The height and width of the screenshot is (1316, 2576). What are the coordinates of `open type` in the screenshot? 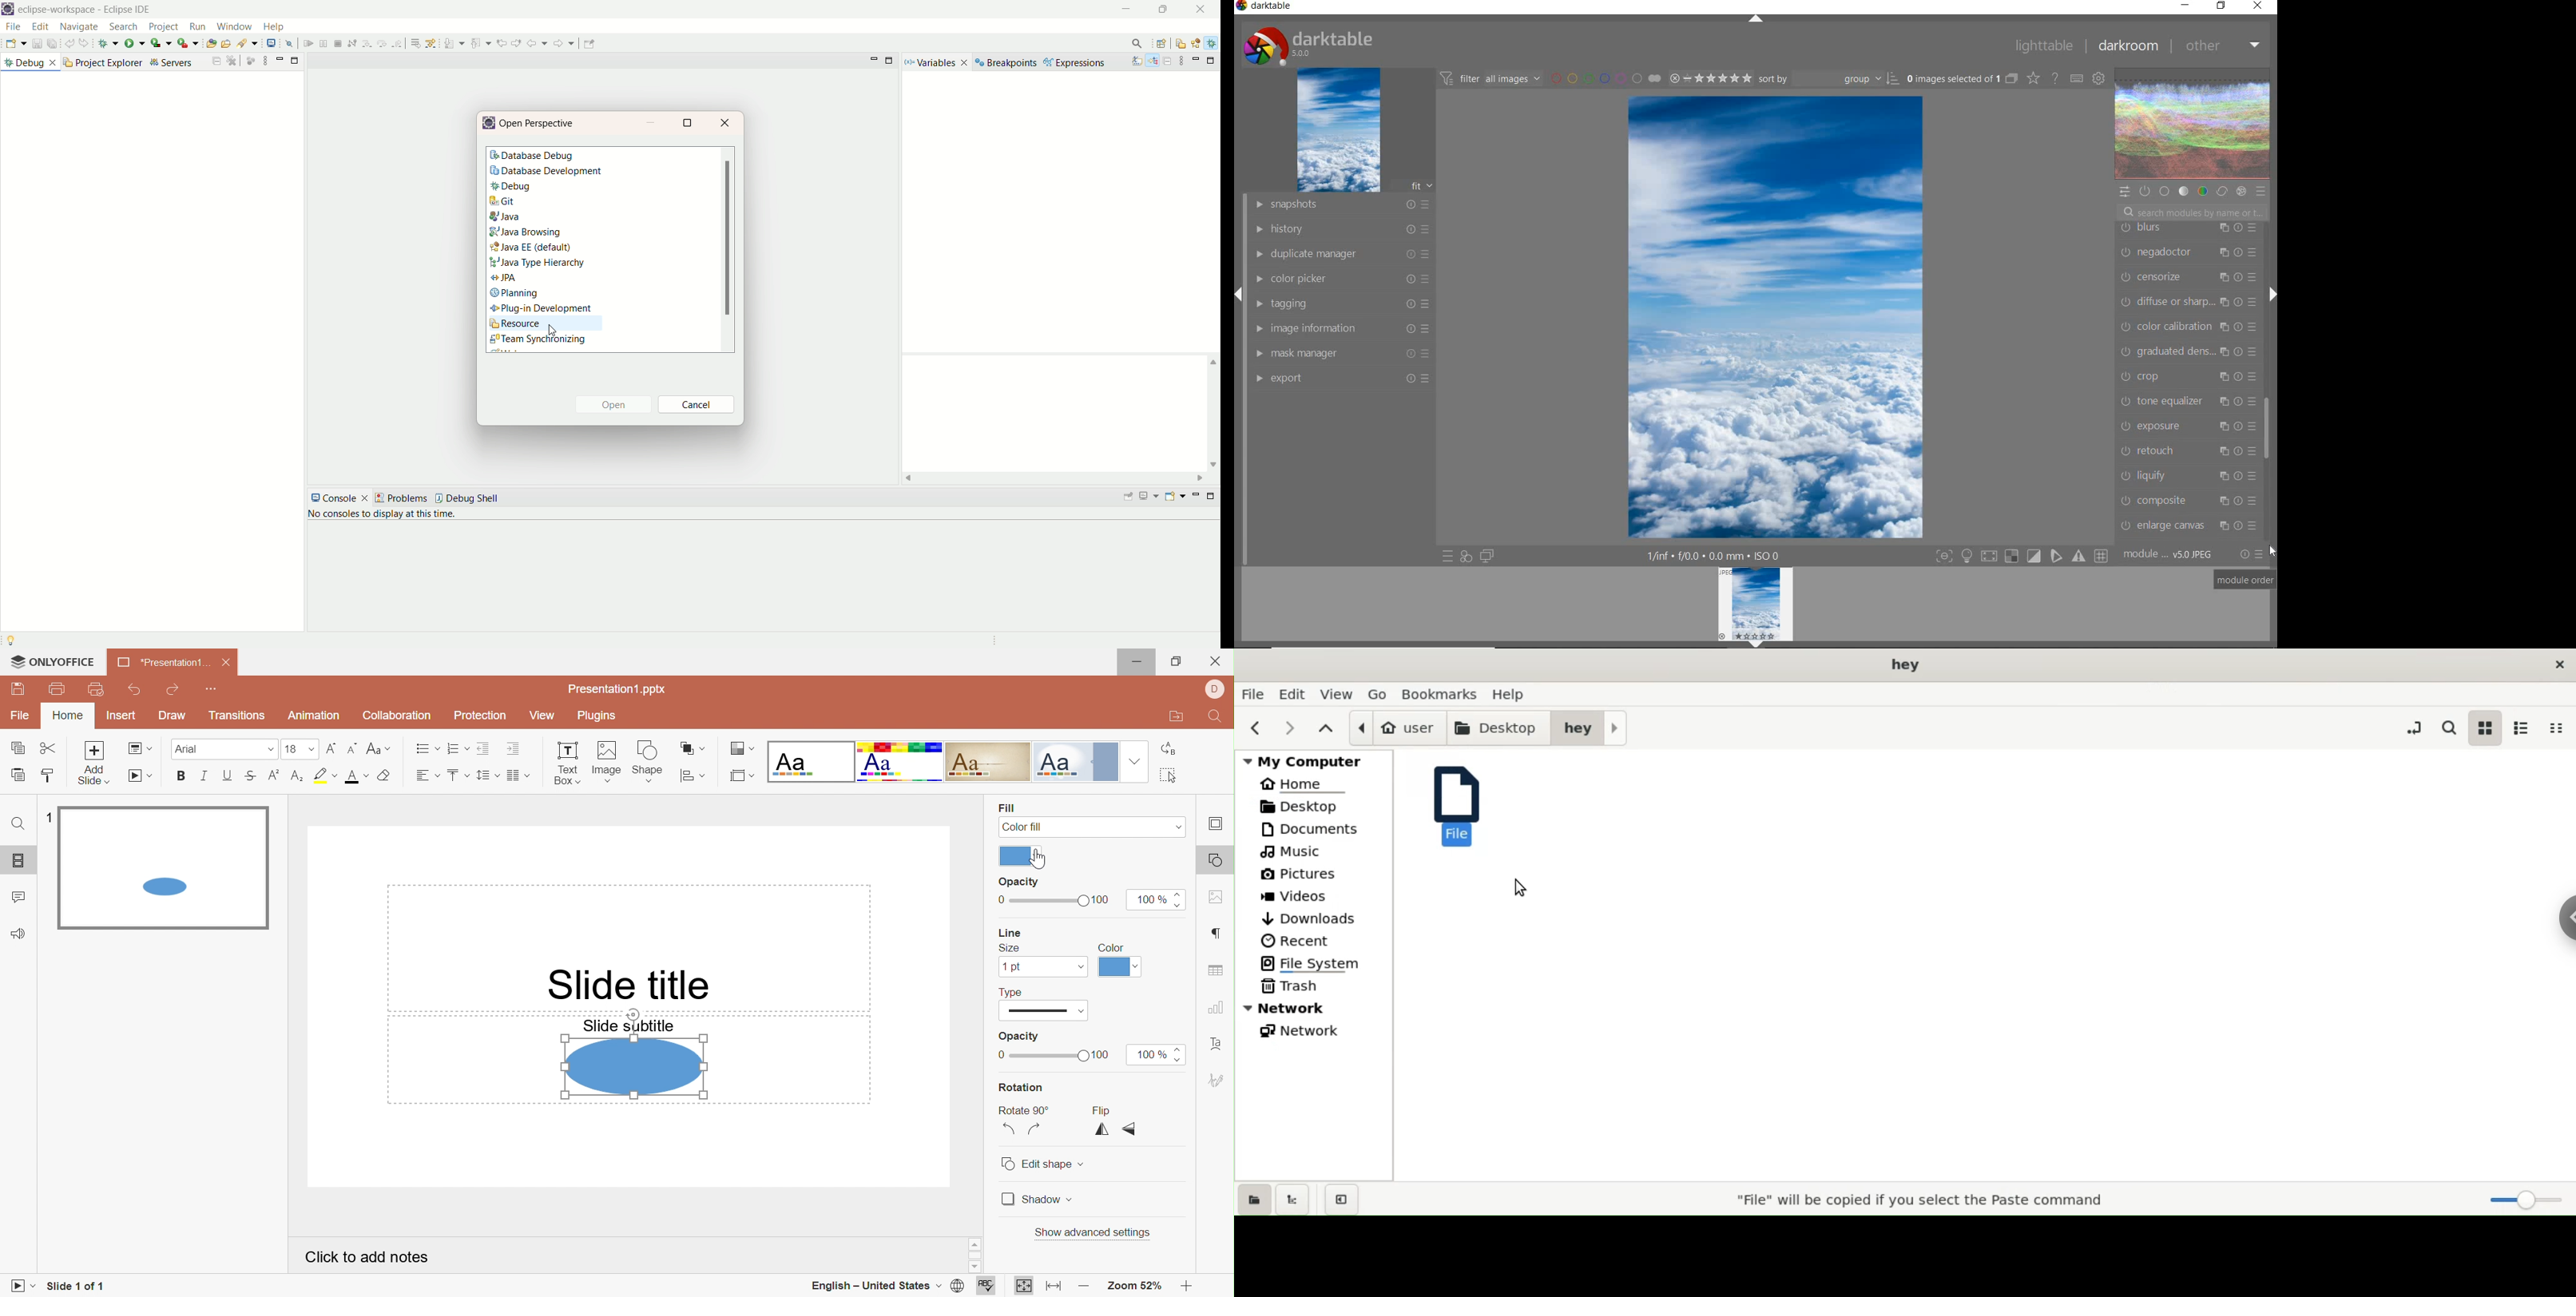 It's located at (267, 45).